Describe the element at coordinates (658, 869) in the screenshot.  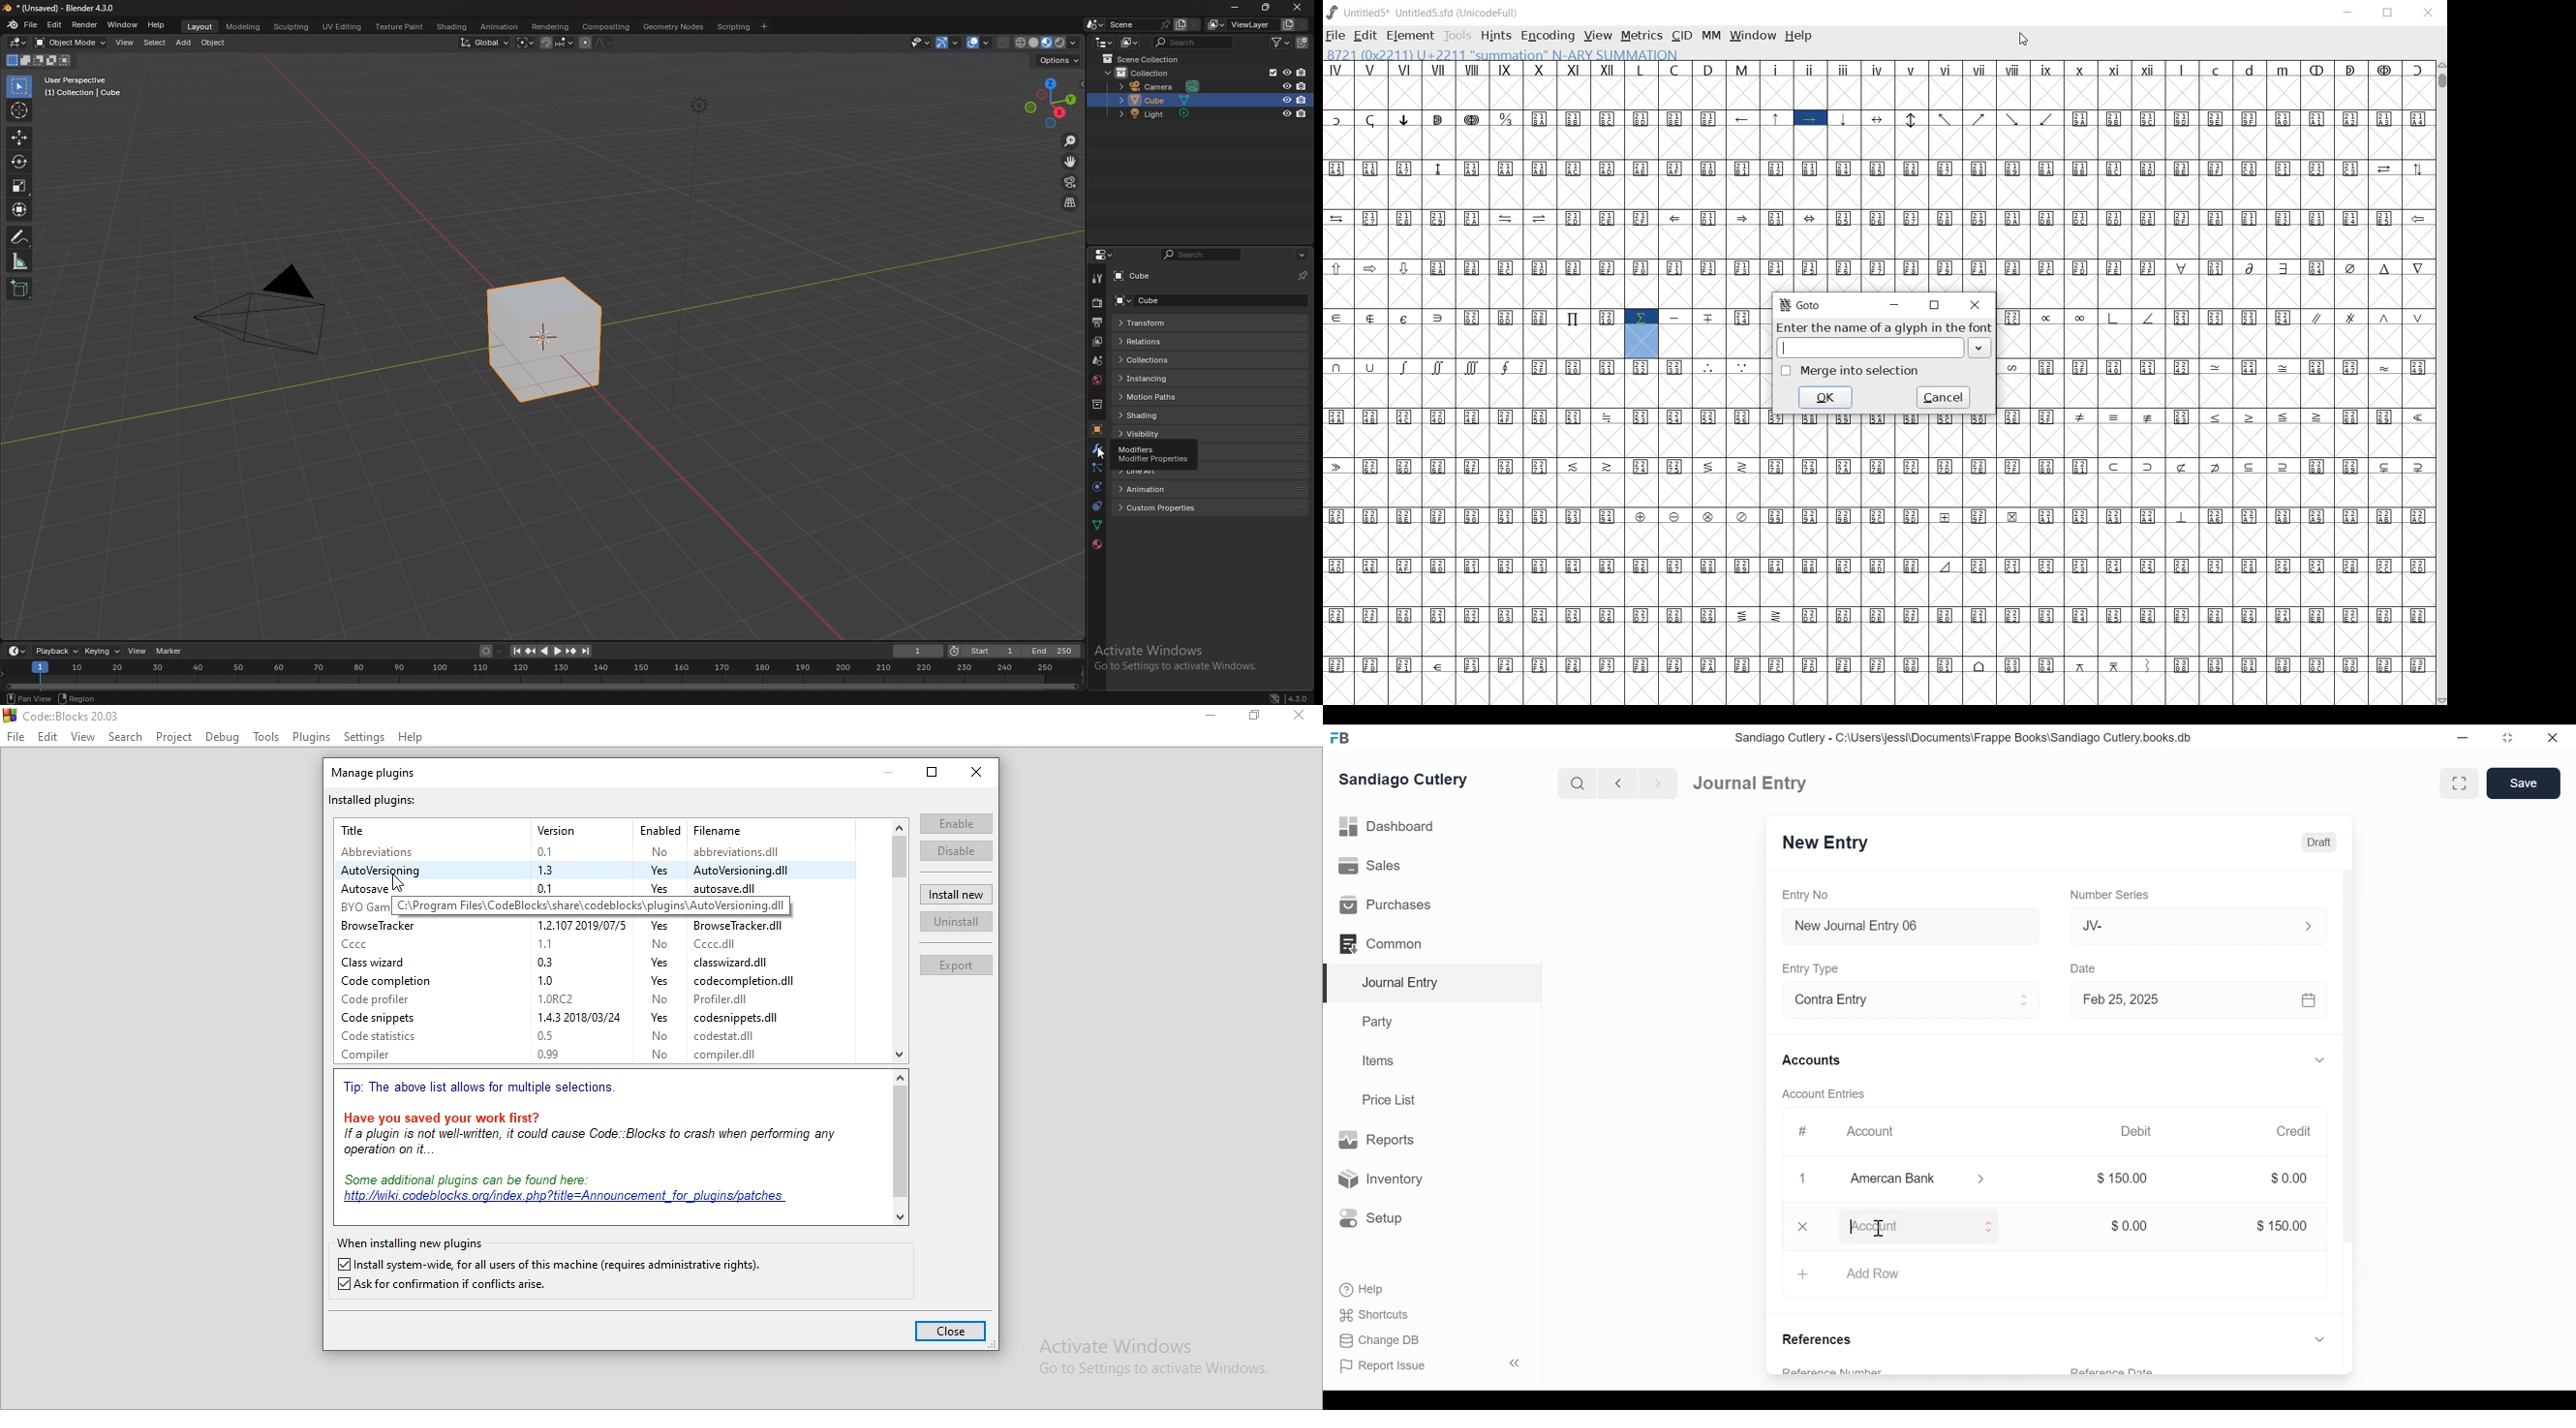
I see `yes` at that location.